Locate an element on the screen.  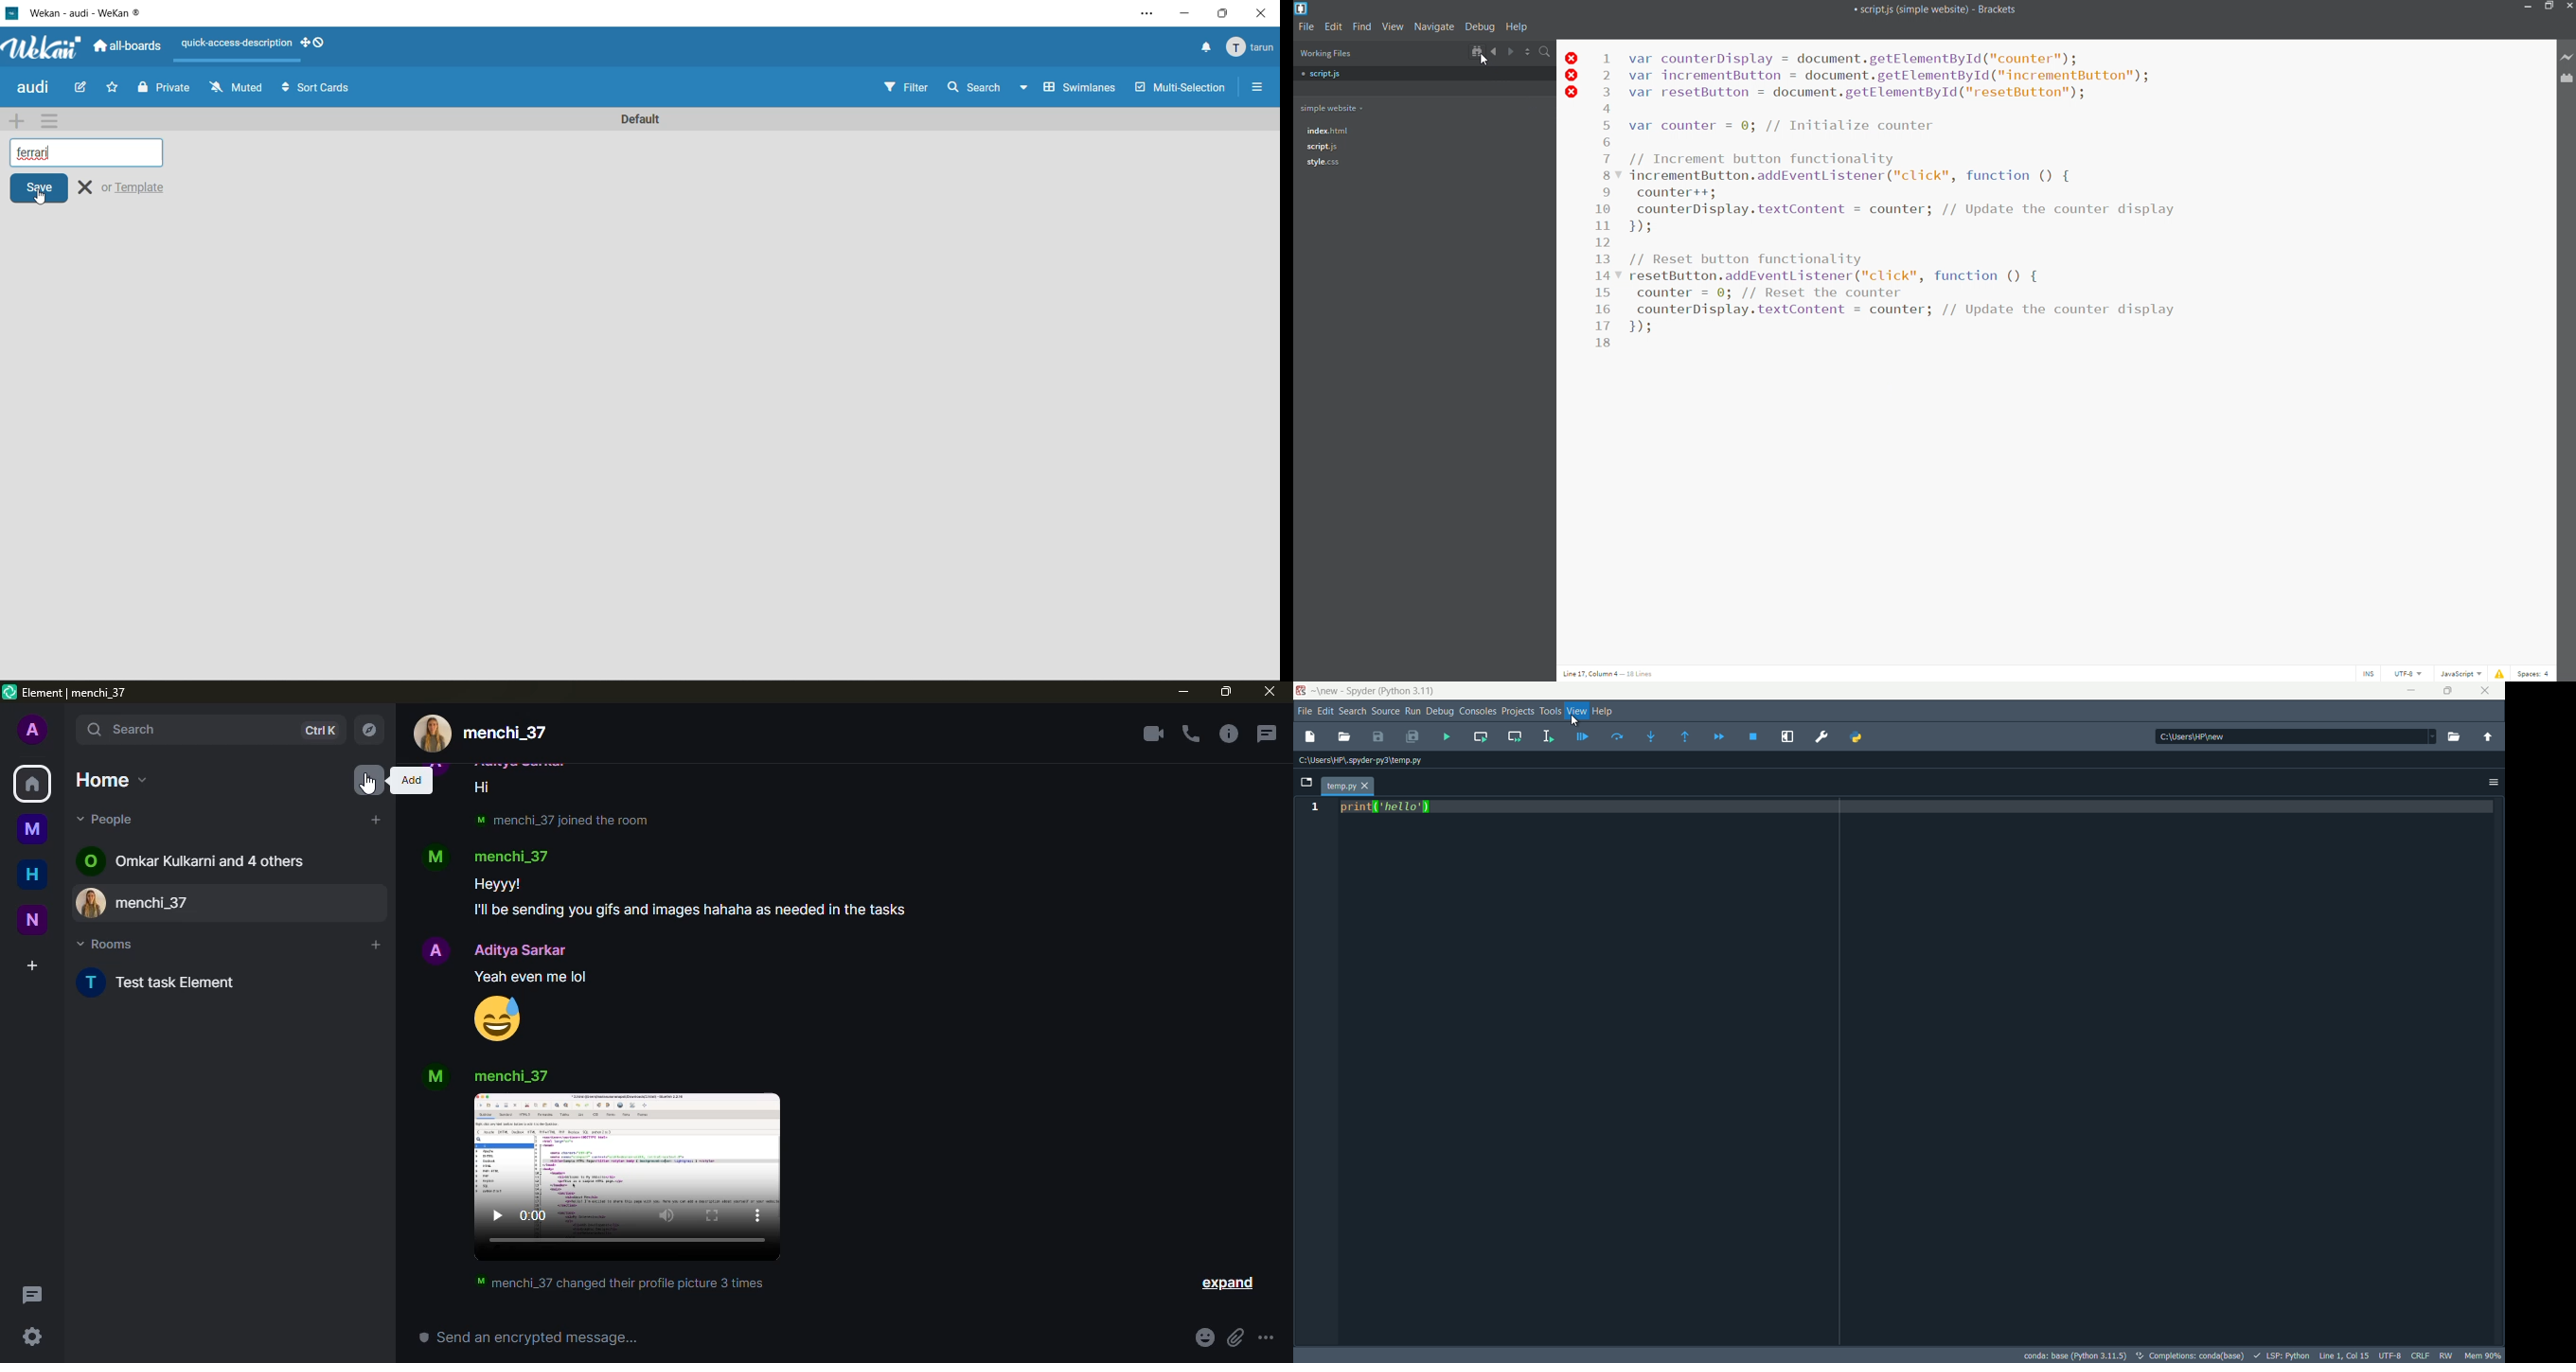
file menu is located at coordinates (1303, 712).